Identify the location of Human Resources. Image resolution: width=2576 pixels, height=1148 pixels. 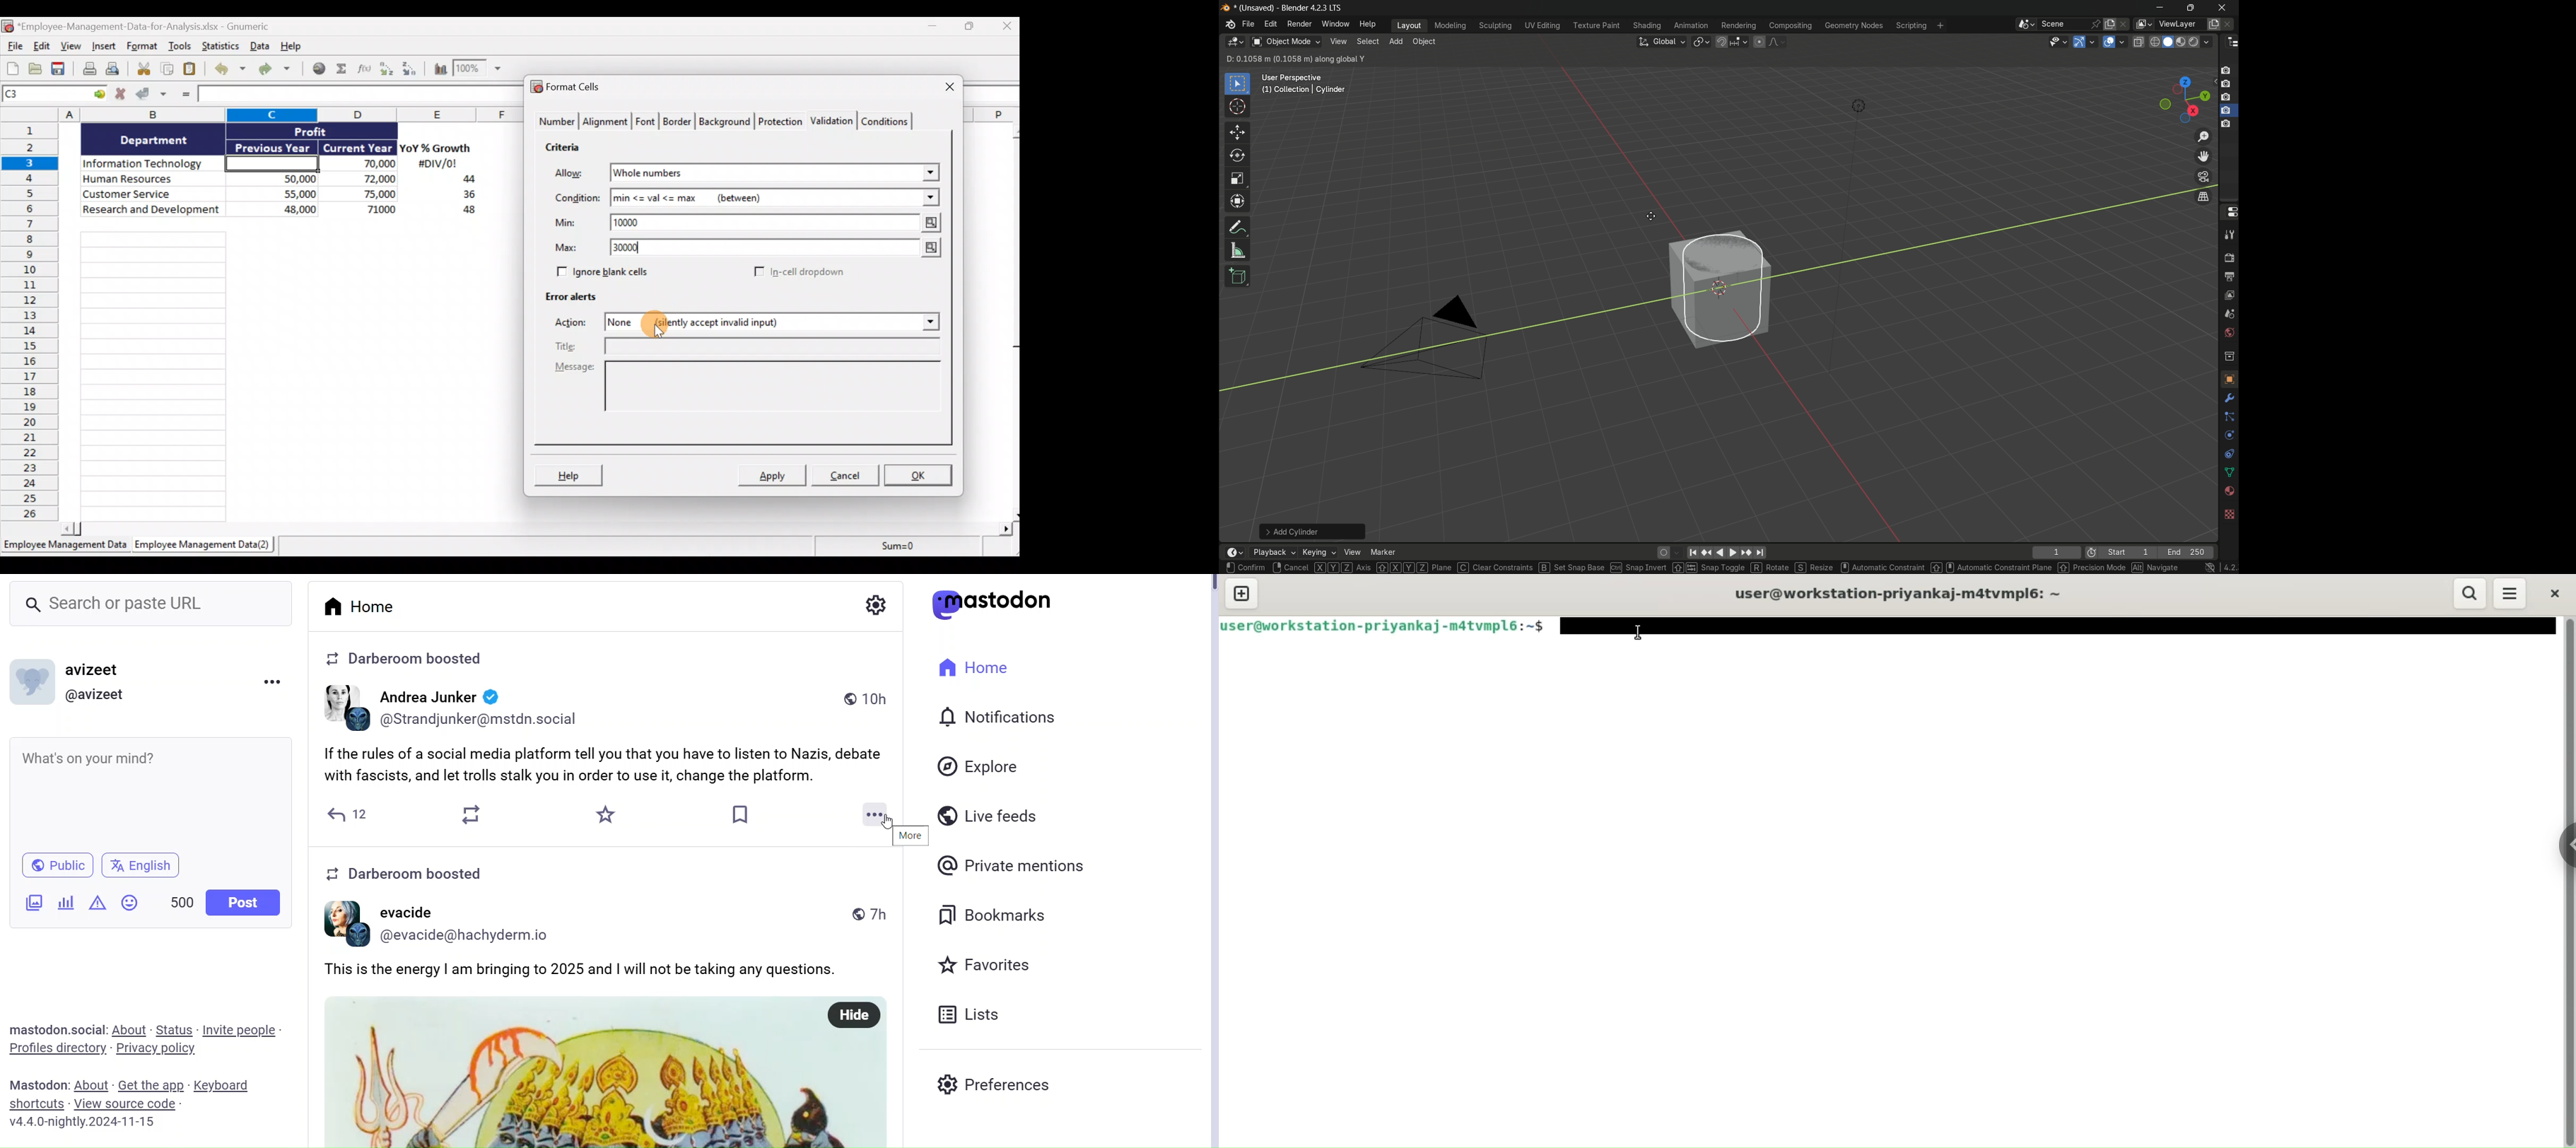
(150, 180).